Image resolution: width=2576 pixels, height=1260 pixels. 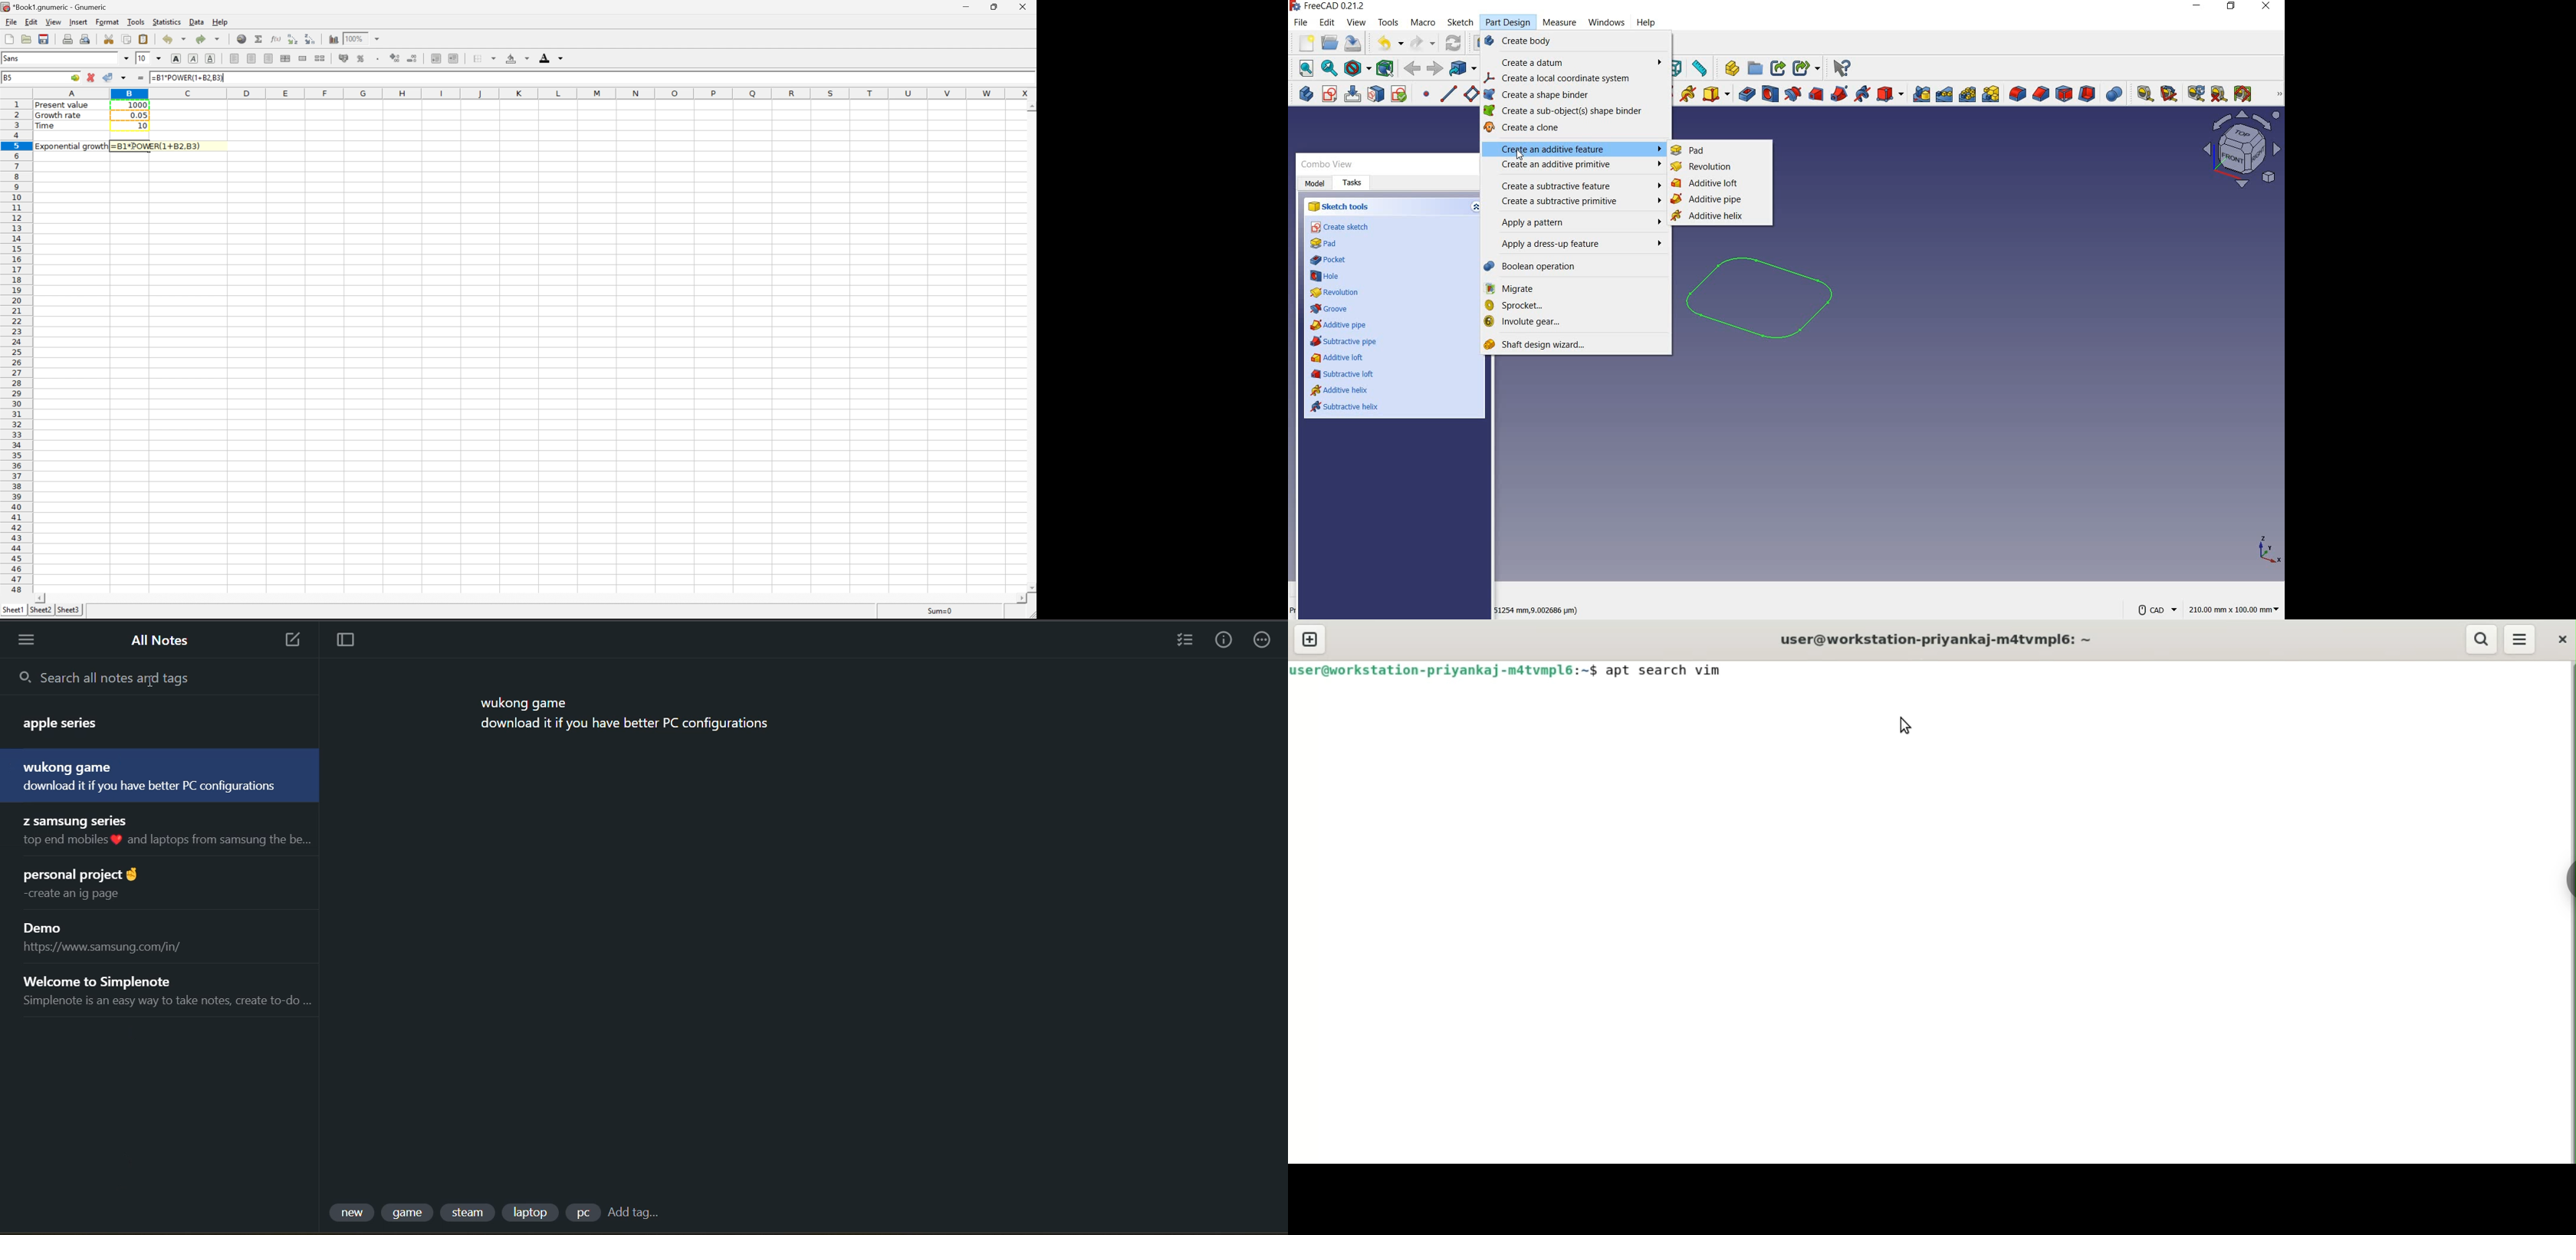 What do you see at coordinates (1891, 93) in the screenshot?
I see `create a subtractive primitive` at bounding box center [1891, 93].